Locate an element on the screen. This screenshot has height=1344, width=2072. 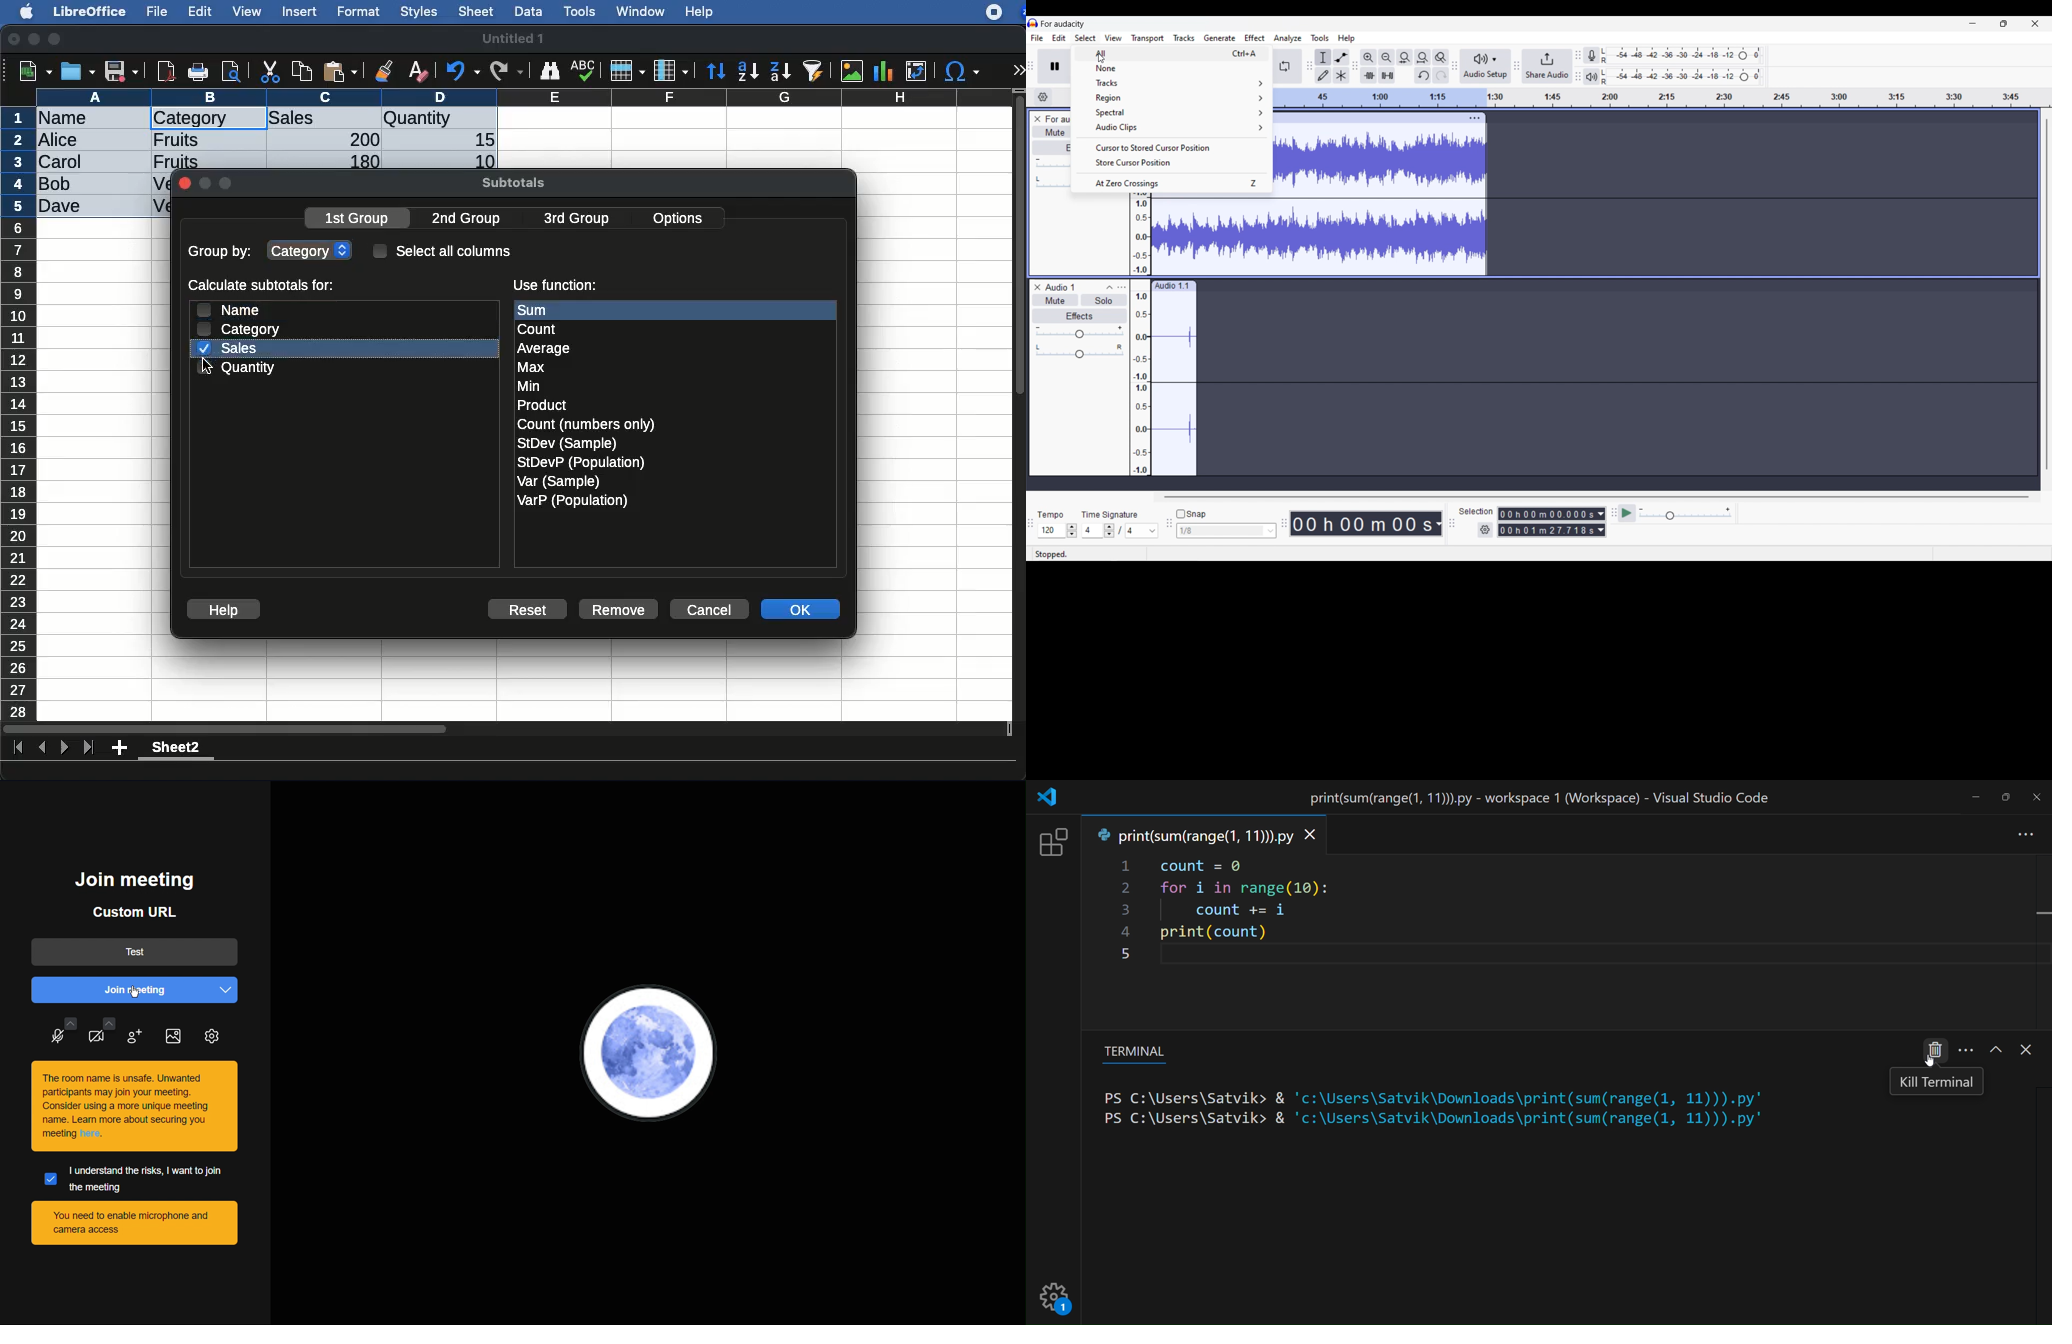
save is located at coordinates (79, 71).